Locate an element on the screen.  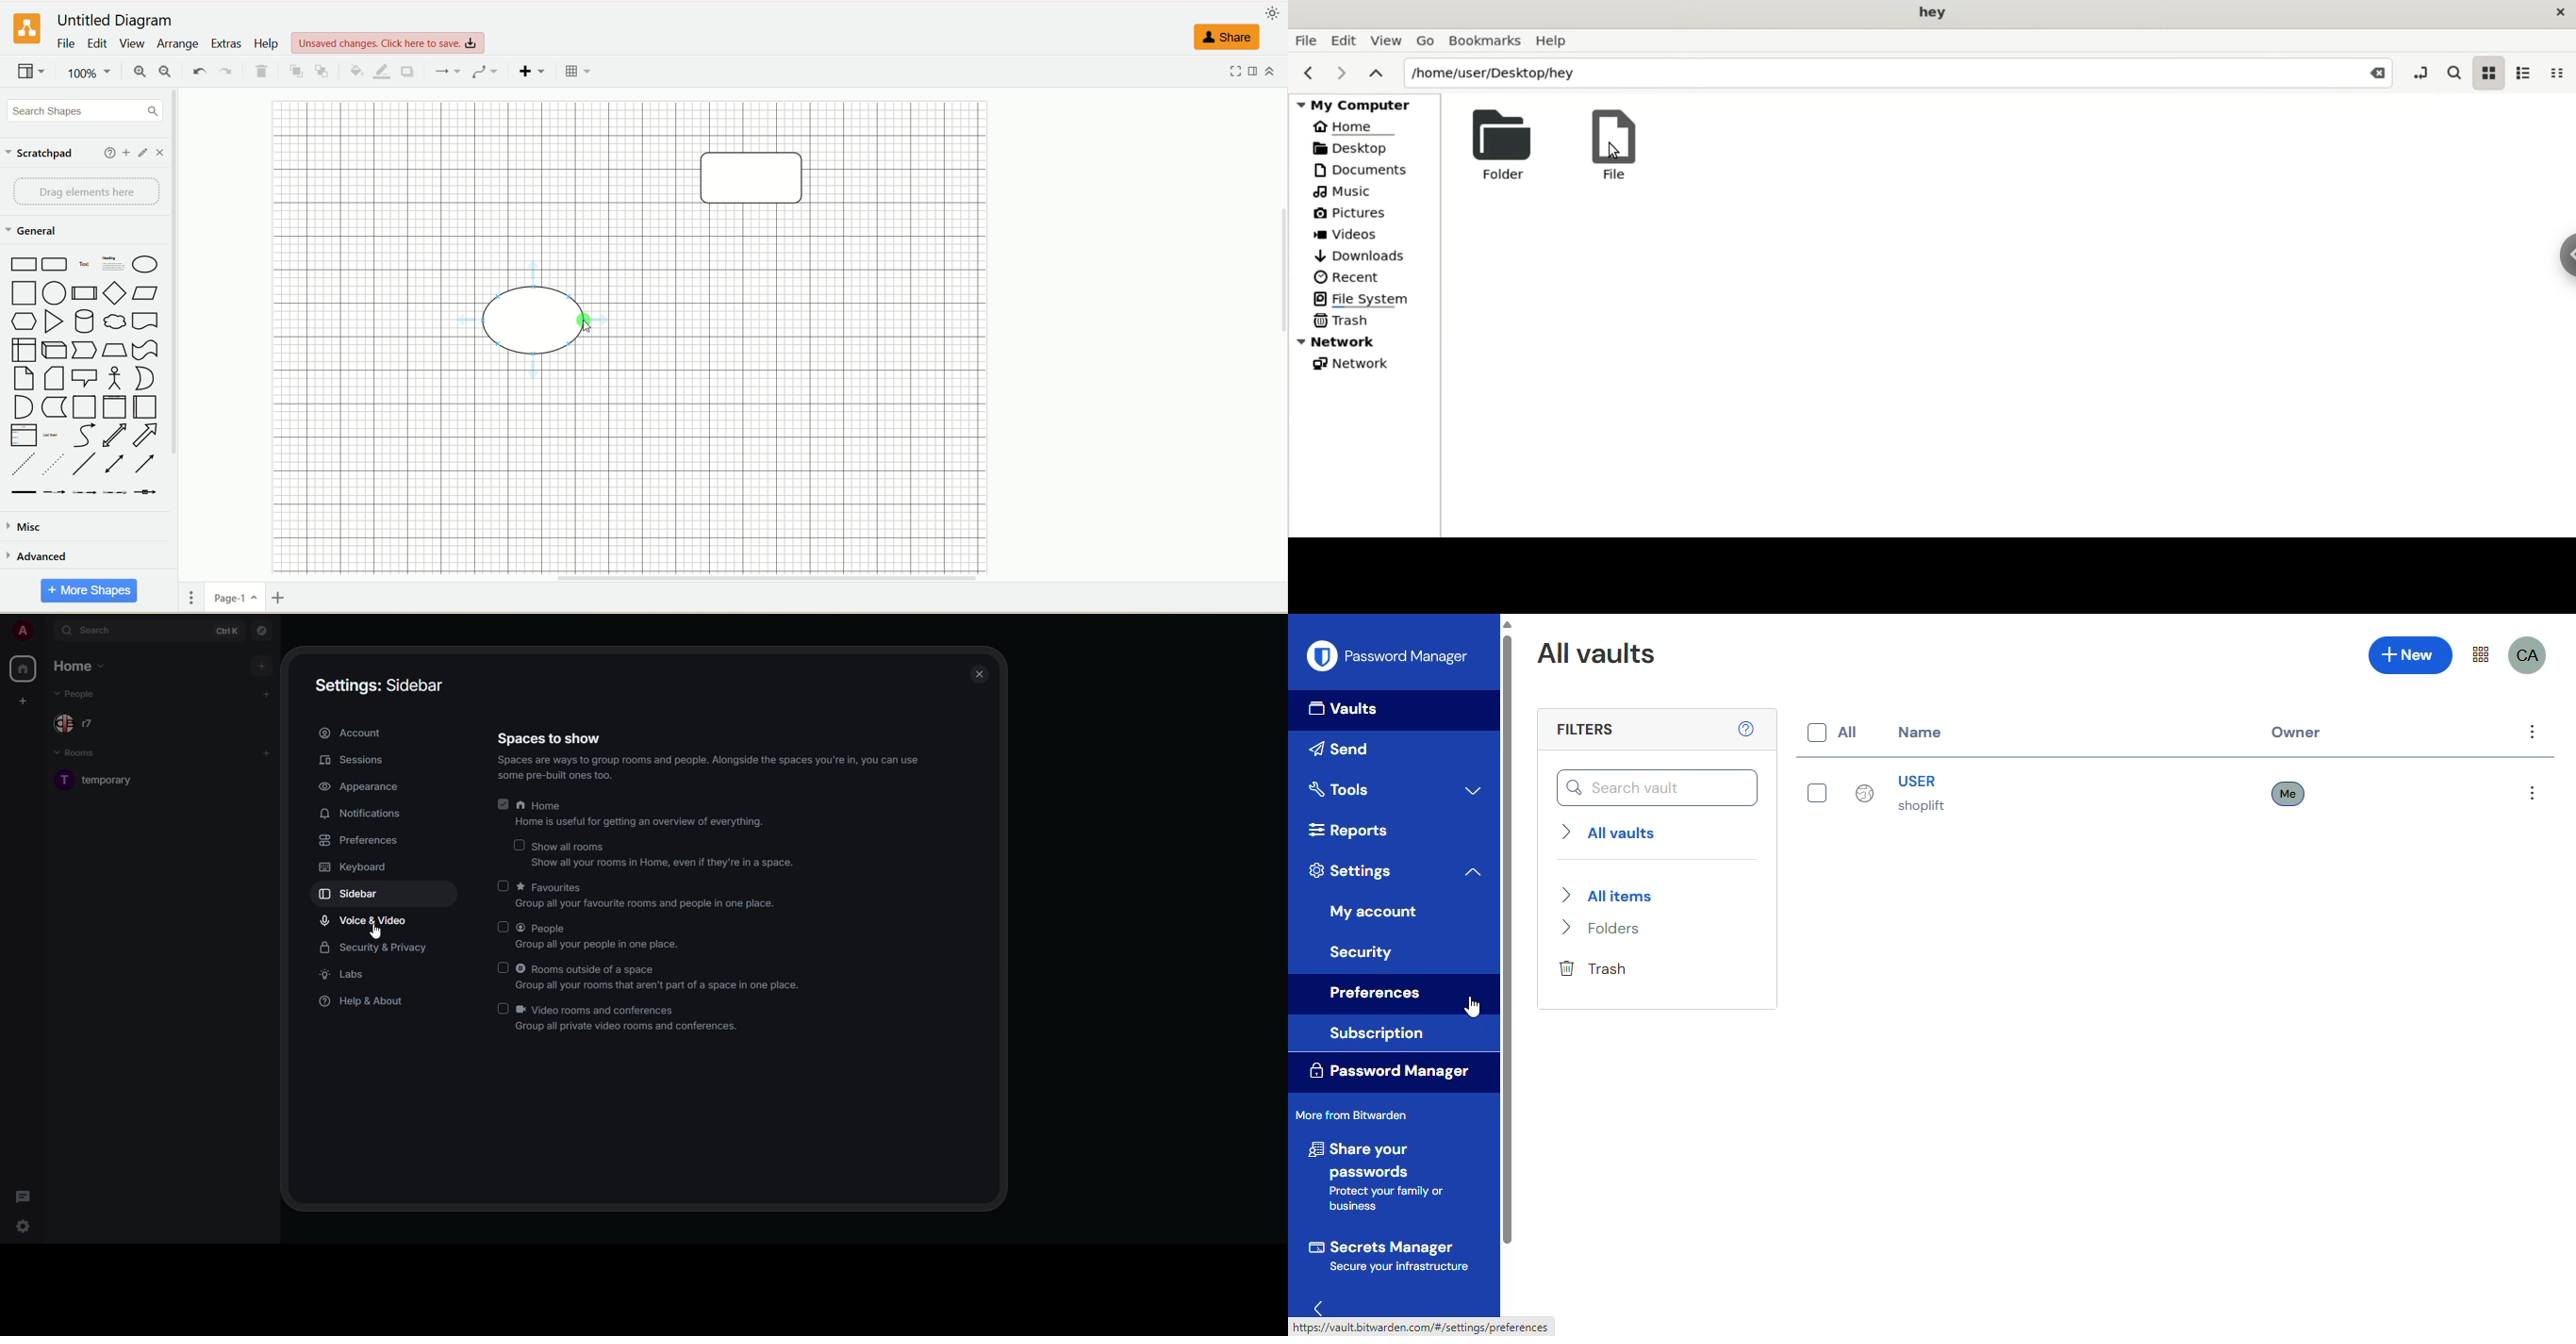
close is located at coordinates (982, 675).